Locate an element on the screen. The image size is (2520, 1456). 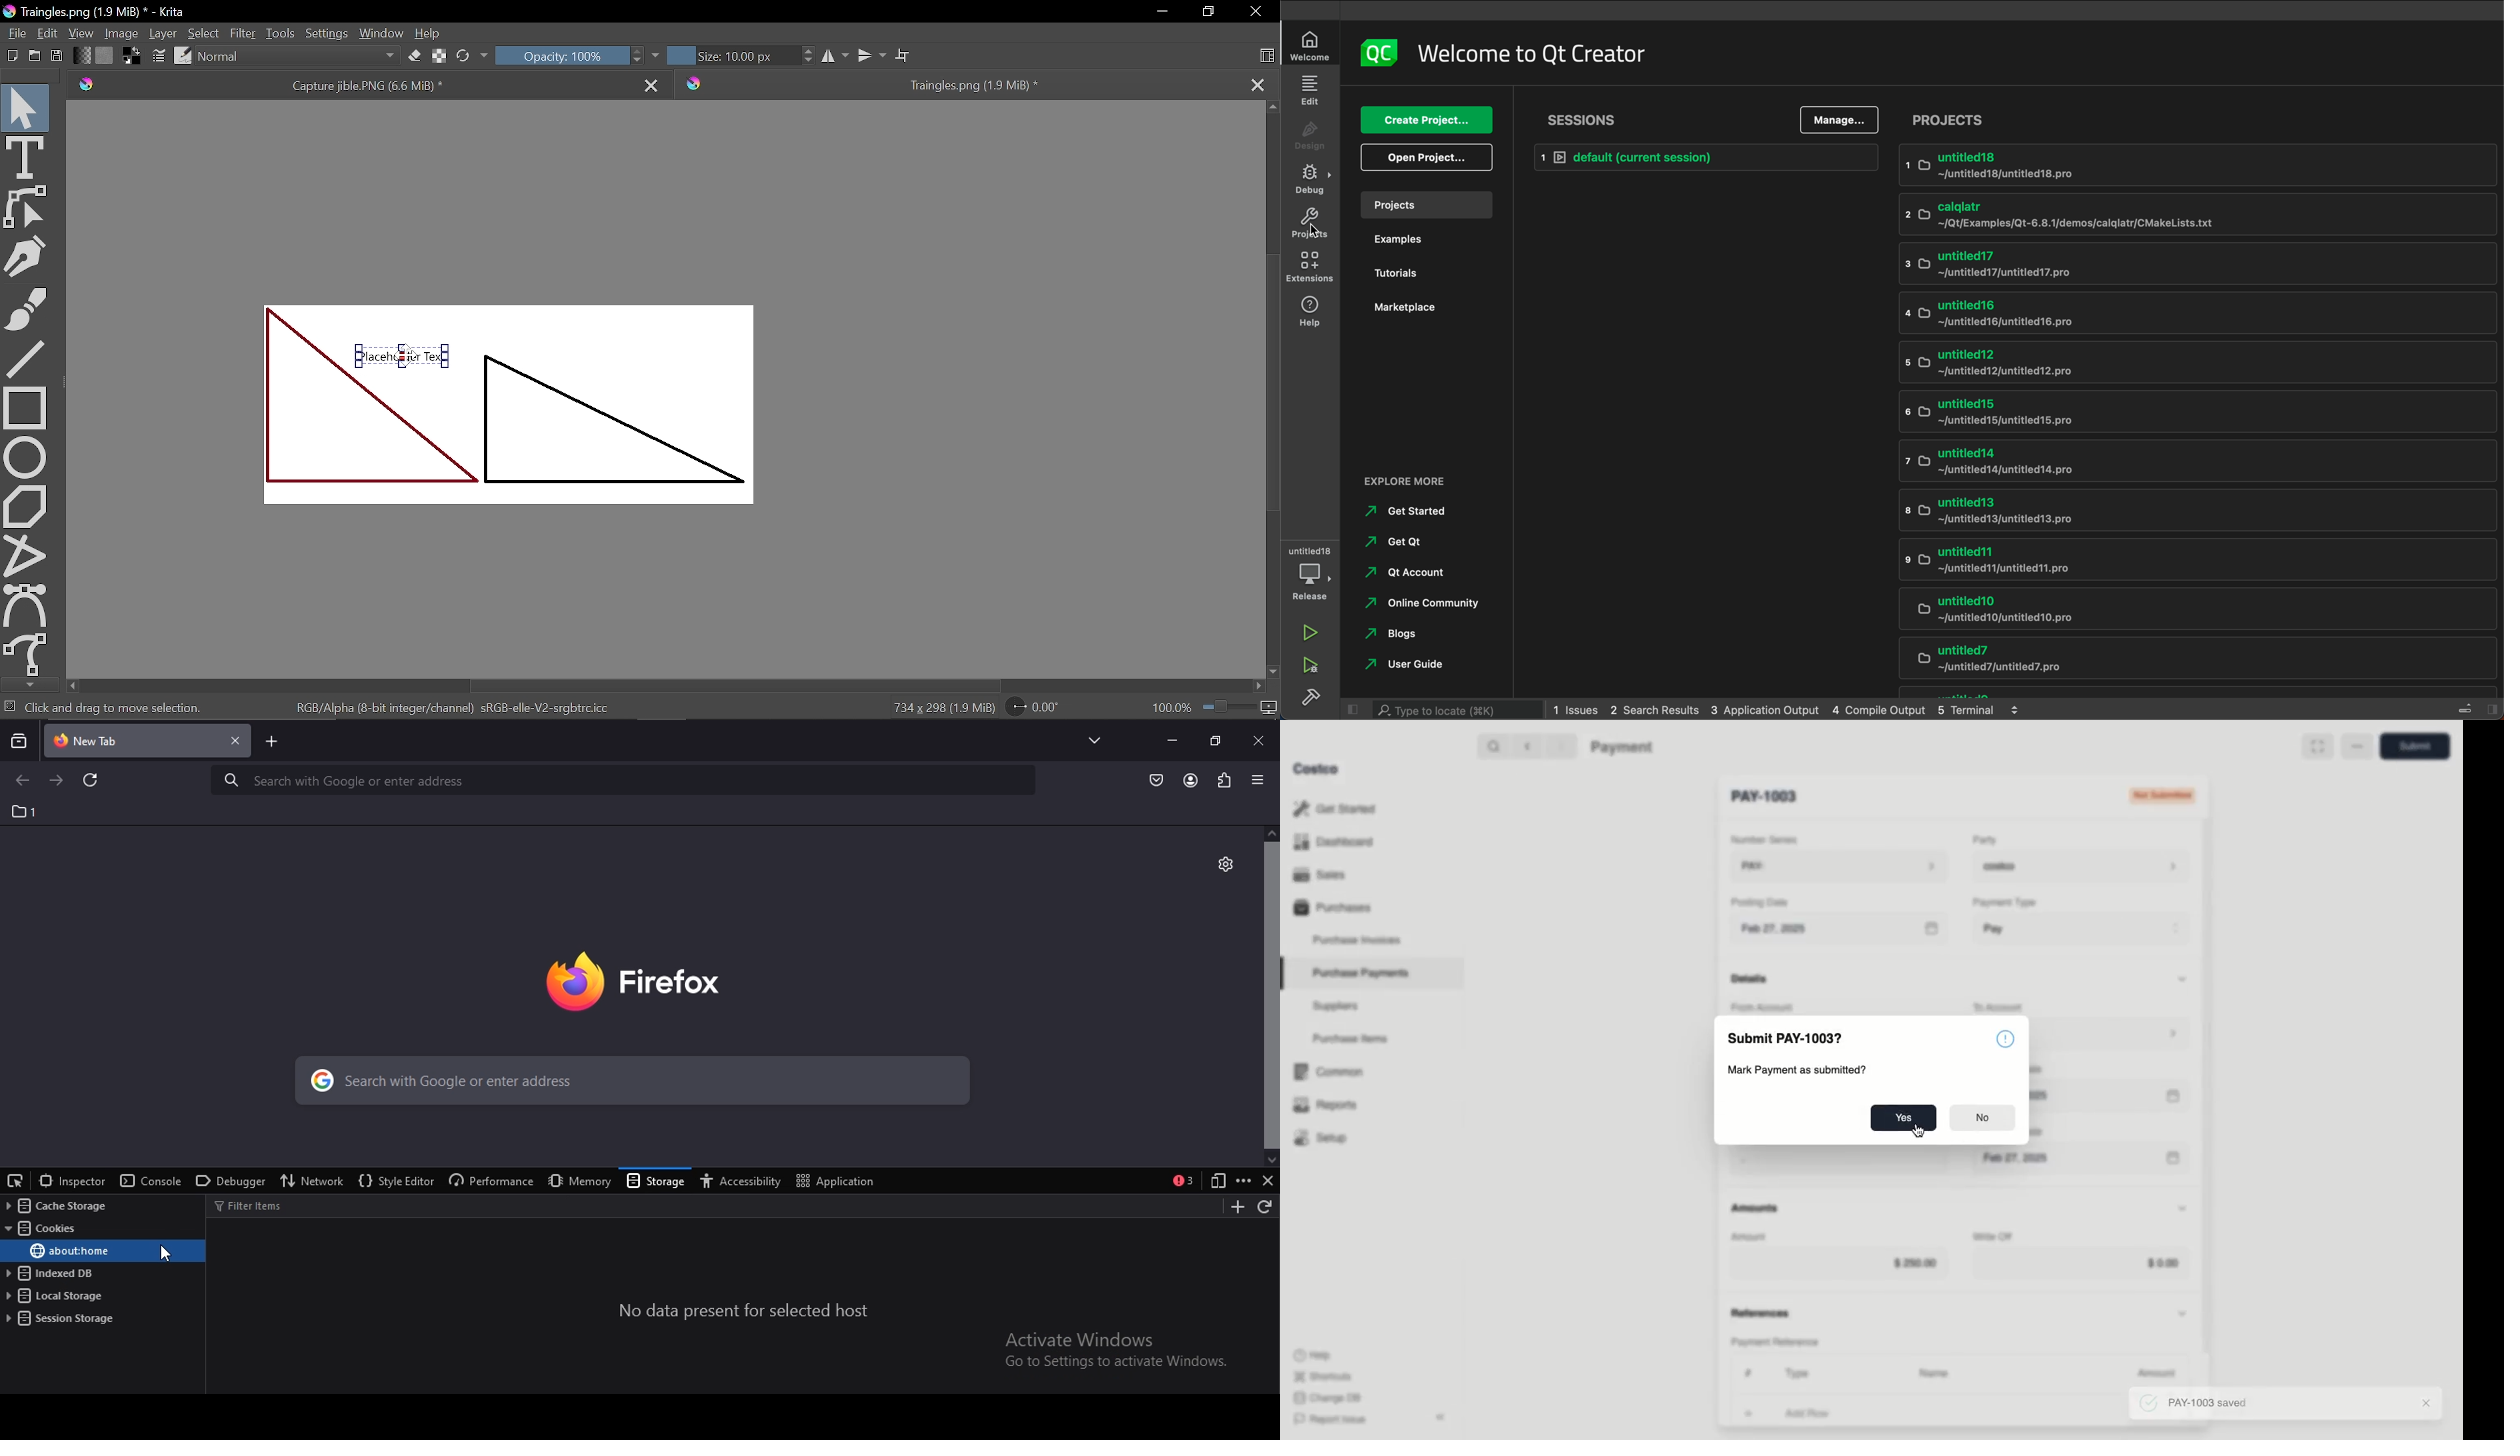
click to go to next page is located at coordinates (57, 779).